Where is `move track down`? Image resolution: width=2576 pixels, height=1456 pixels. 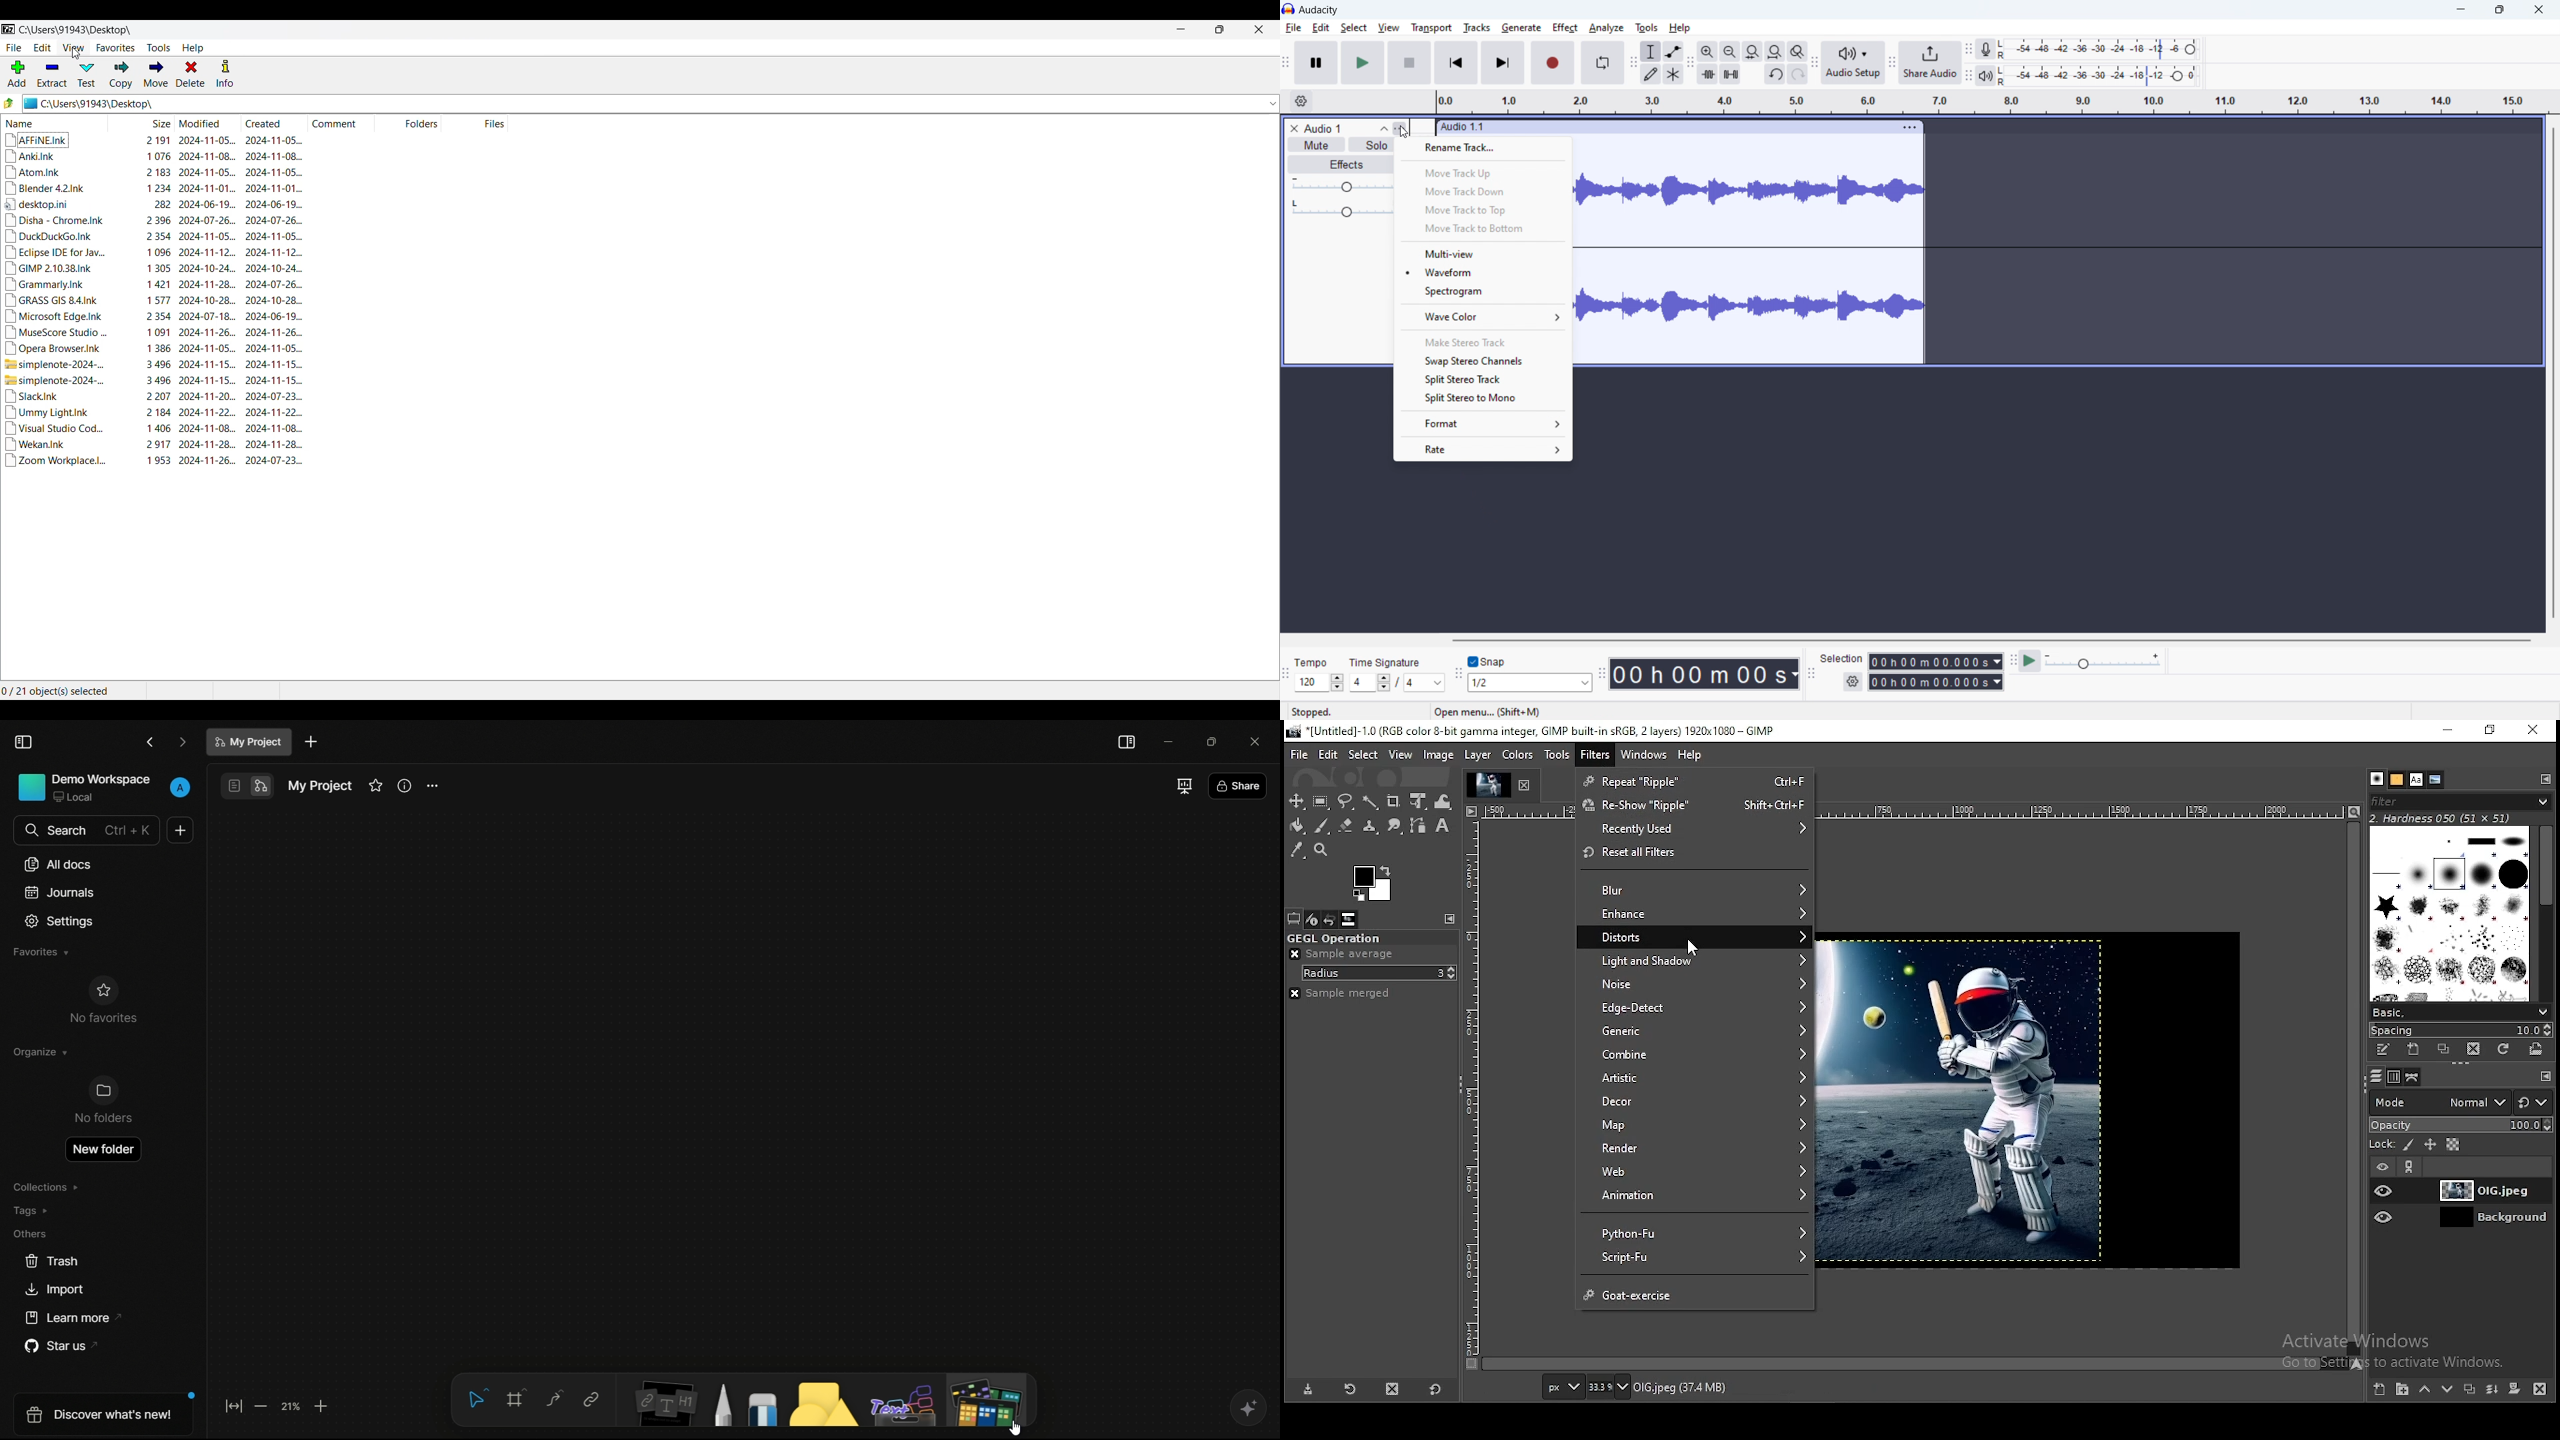 move track down is located at coordinates (1483, 191).